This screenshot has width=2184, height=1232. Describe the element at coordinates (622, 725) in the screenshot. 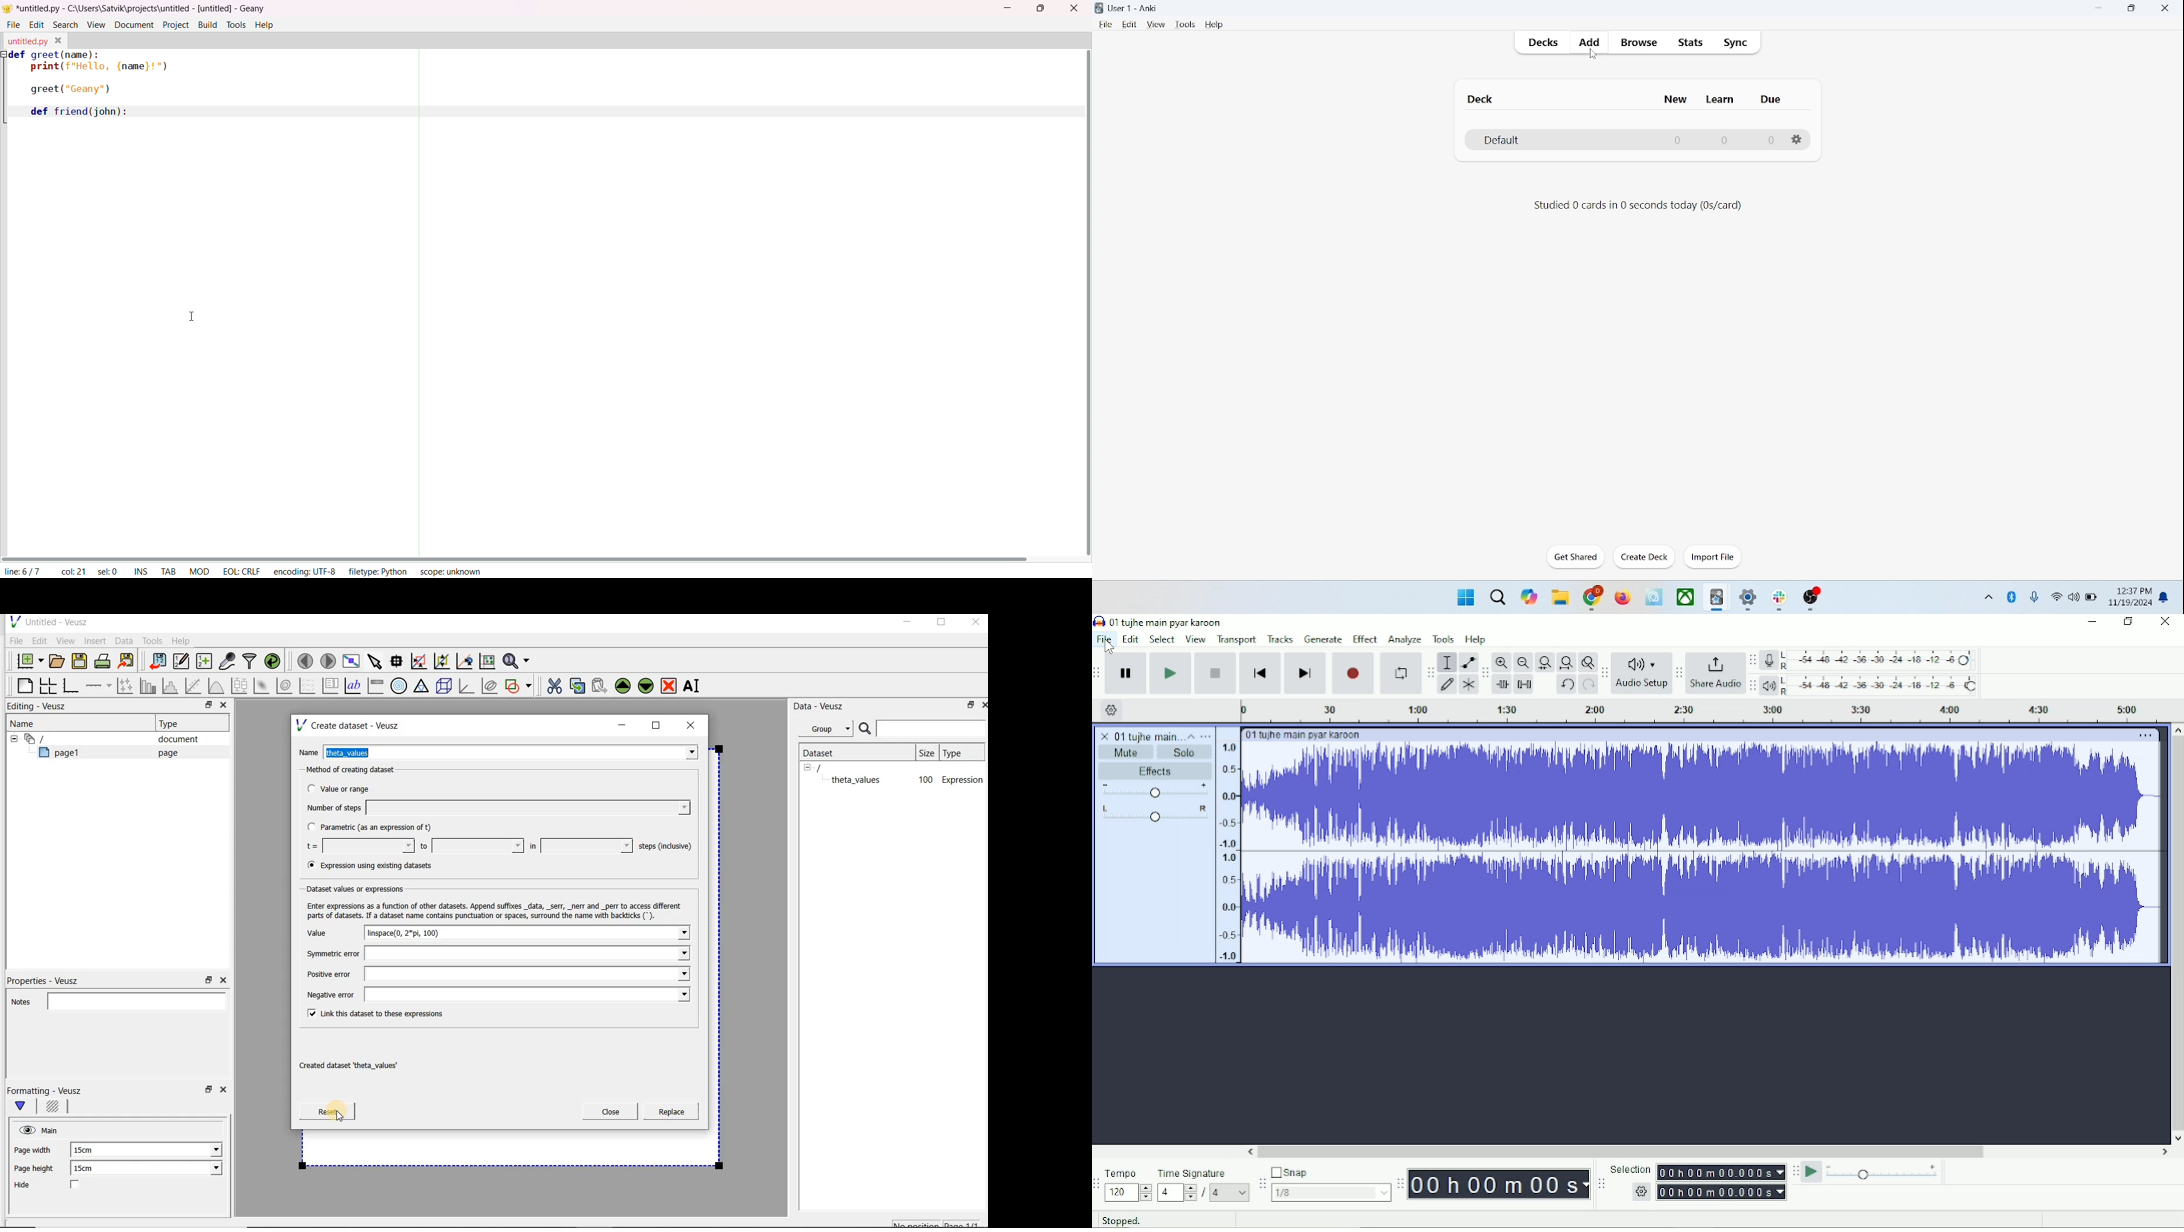

I see `minimize` at that location.